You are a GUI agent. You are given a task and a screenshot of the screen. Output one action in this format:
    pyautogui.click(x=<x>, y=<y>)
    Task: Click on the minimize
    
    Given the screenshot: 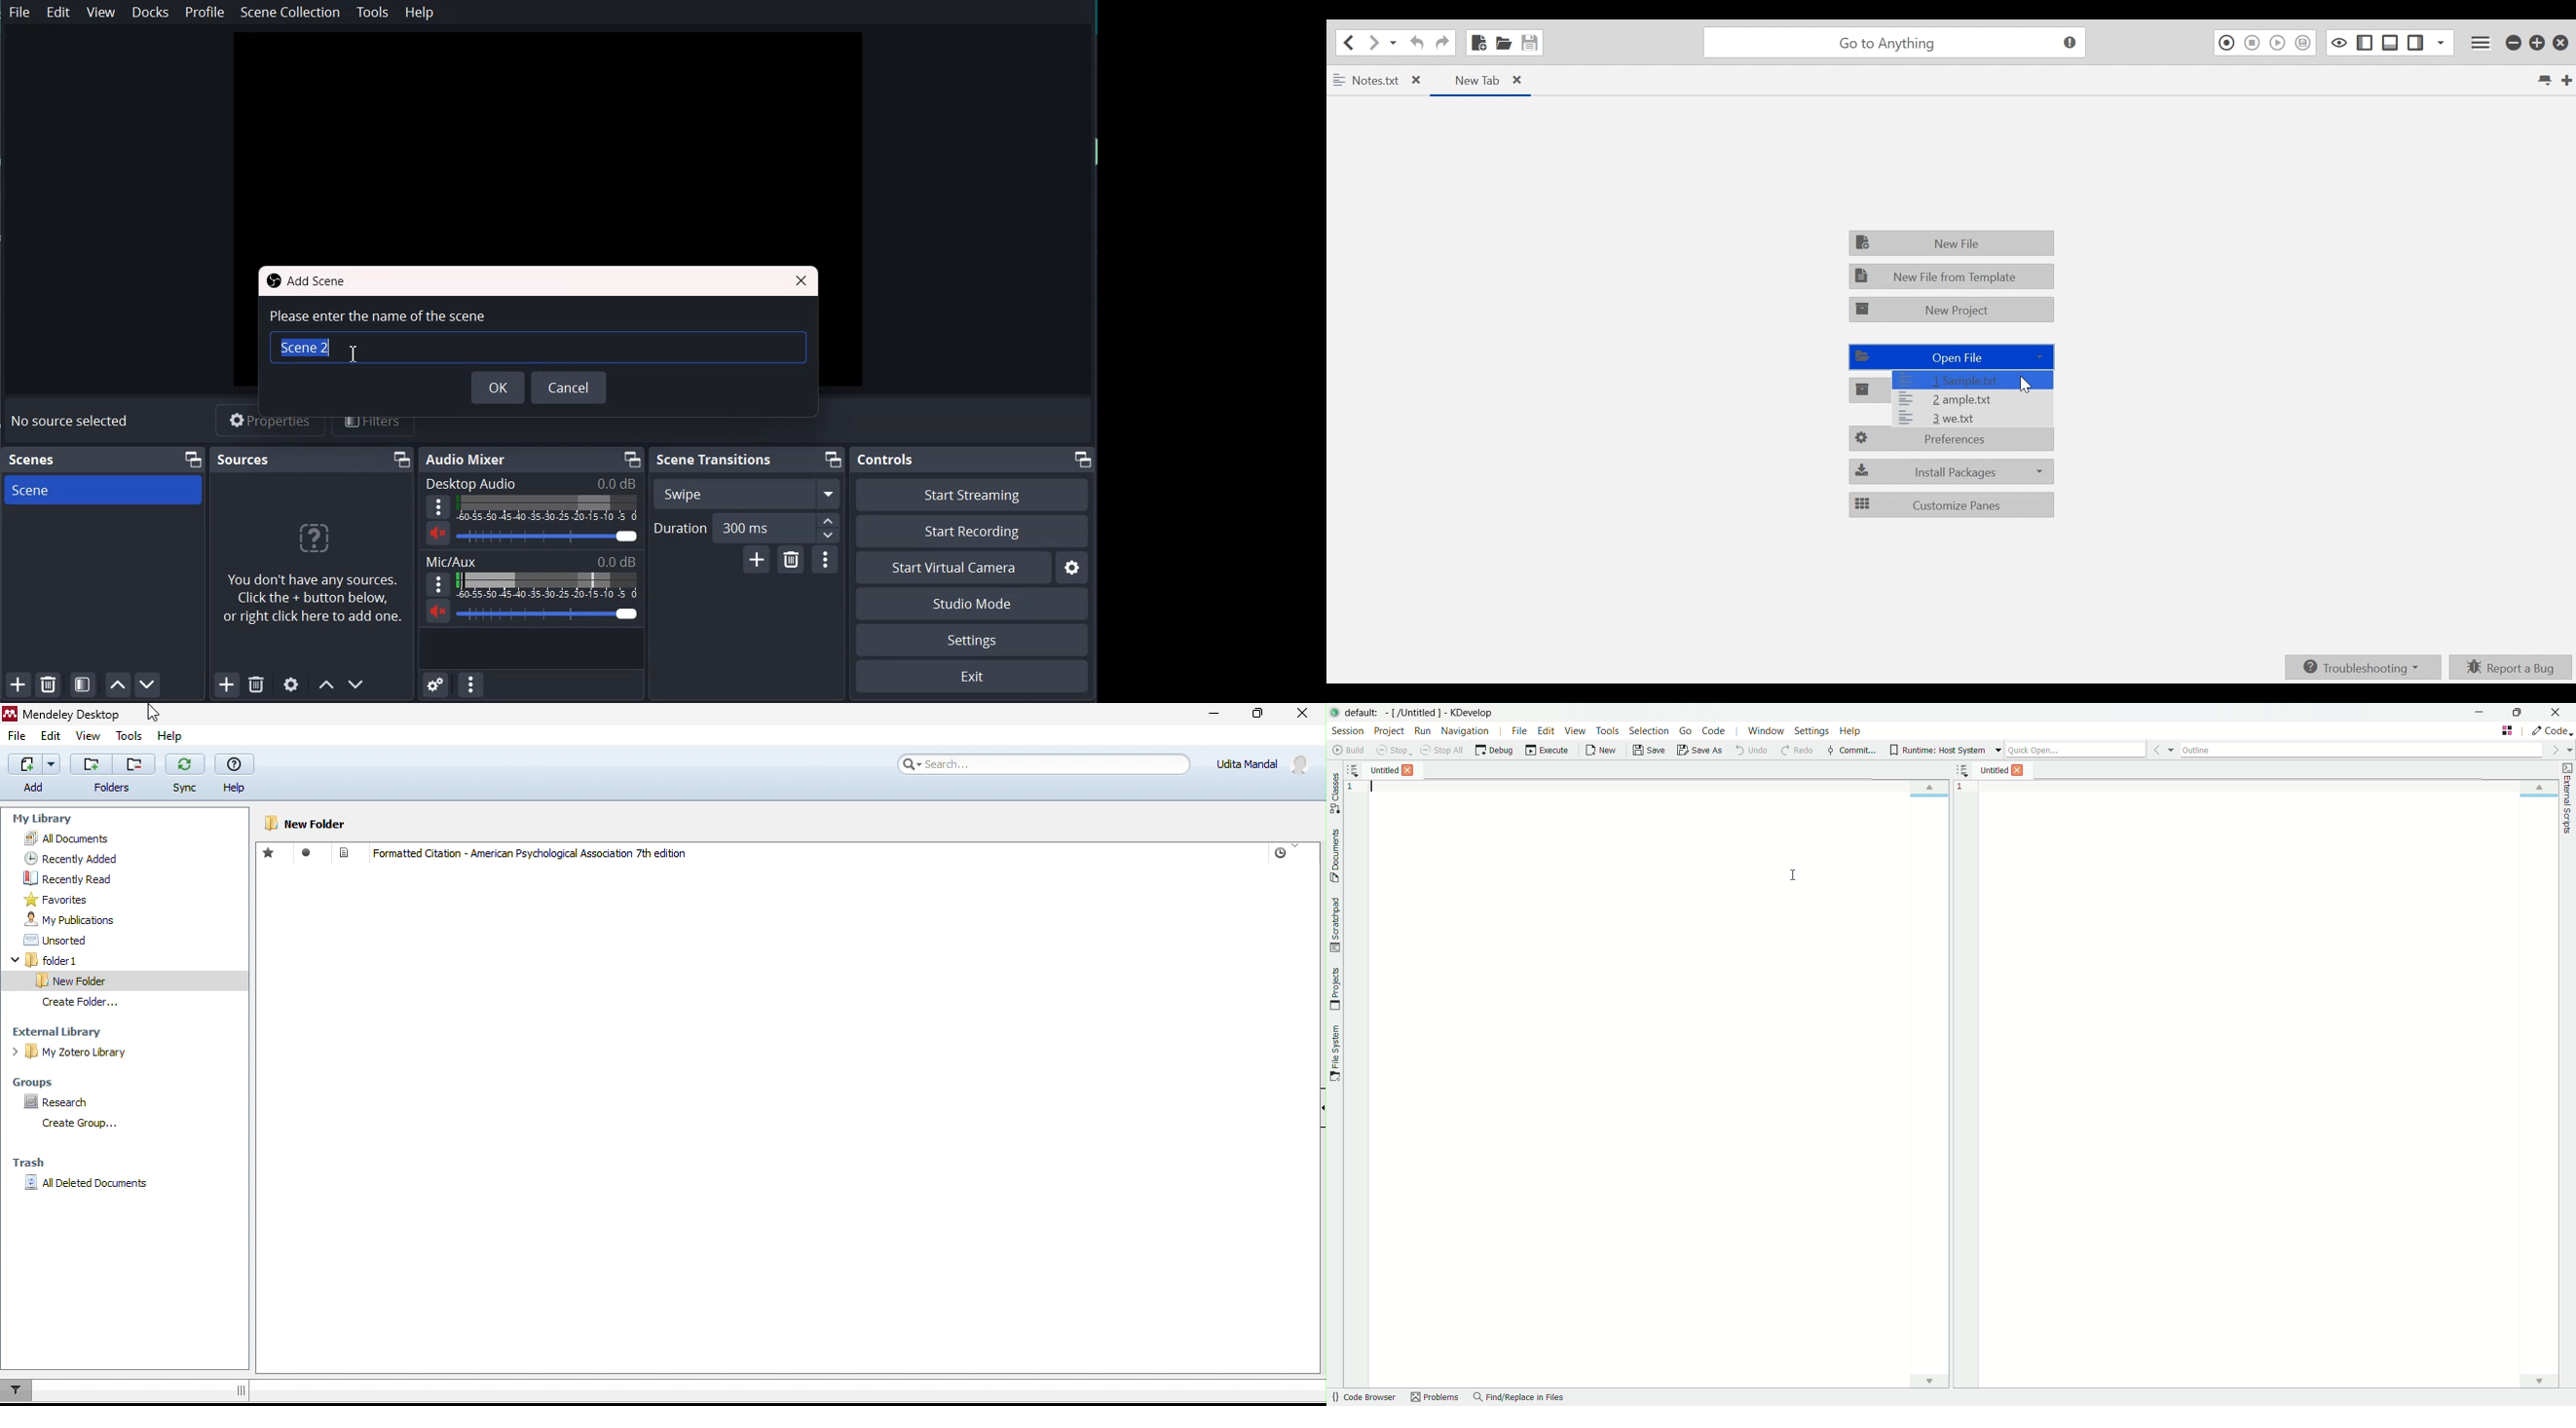 What is the action you would take?
    pyautogui.click(x=1214, y=713)
    